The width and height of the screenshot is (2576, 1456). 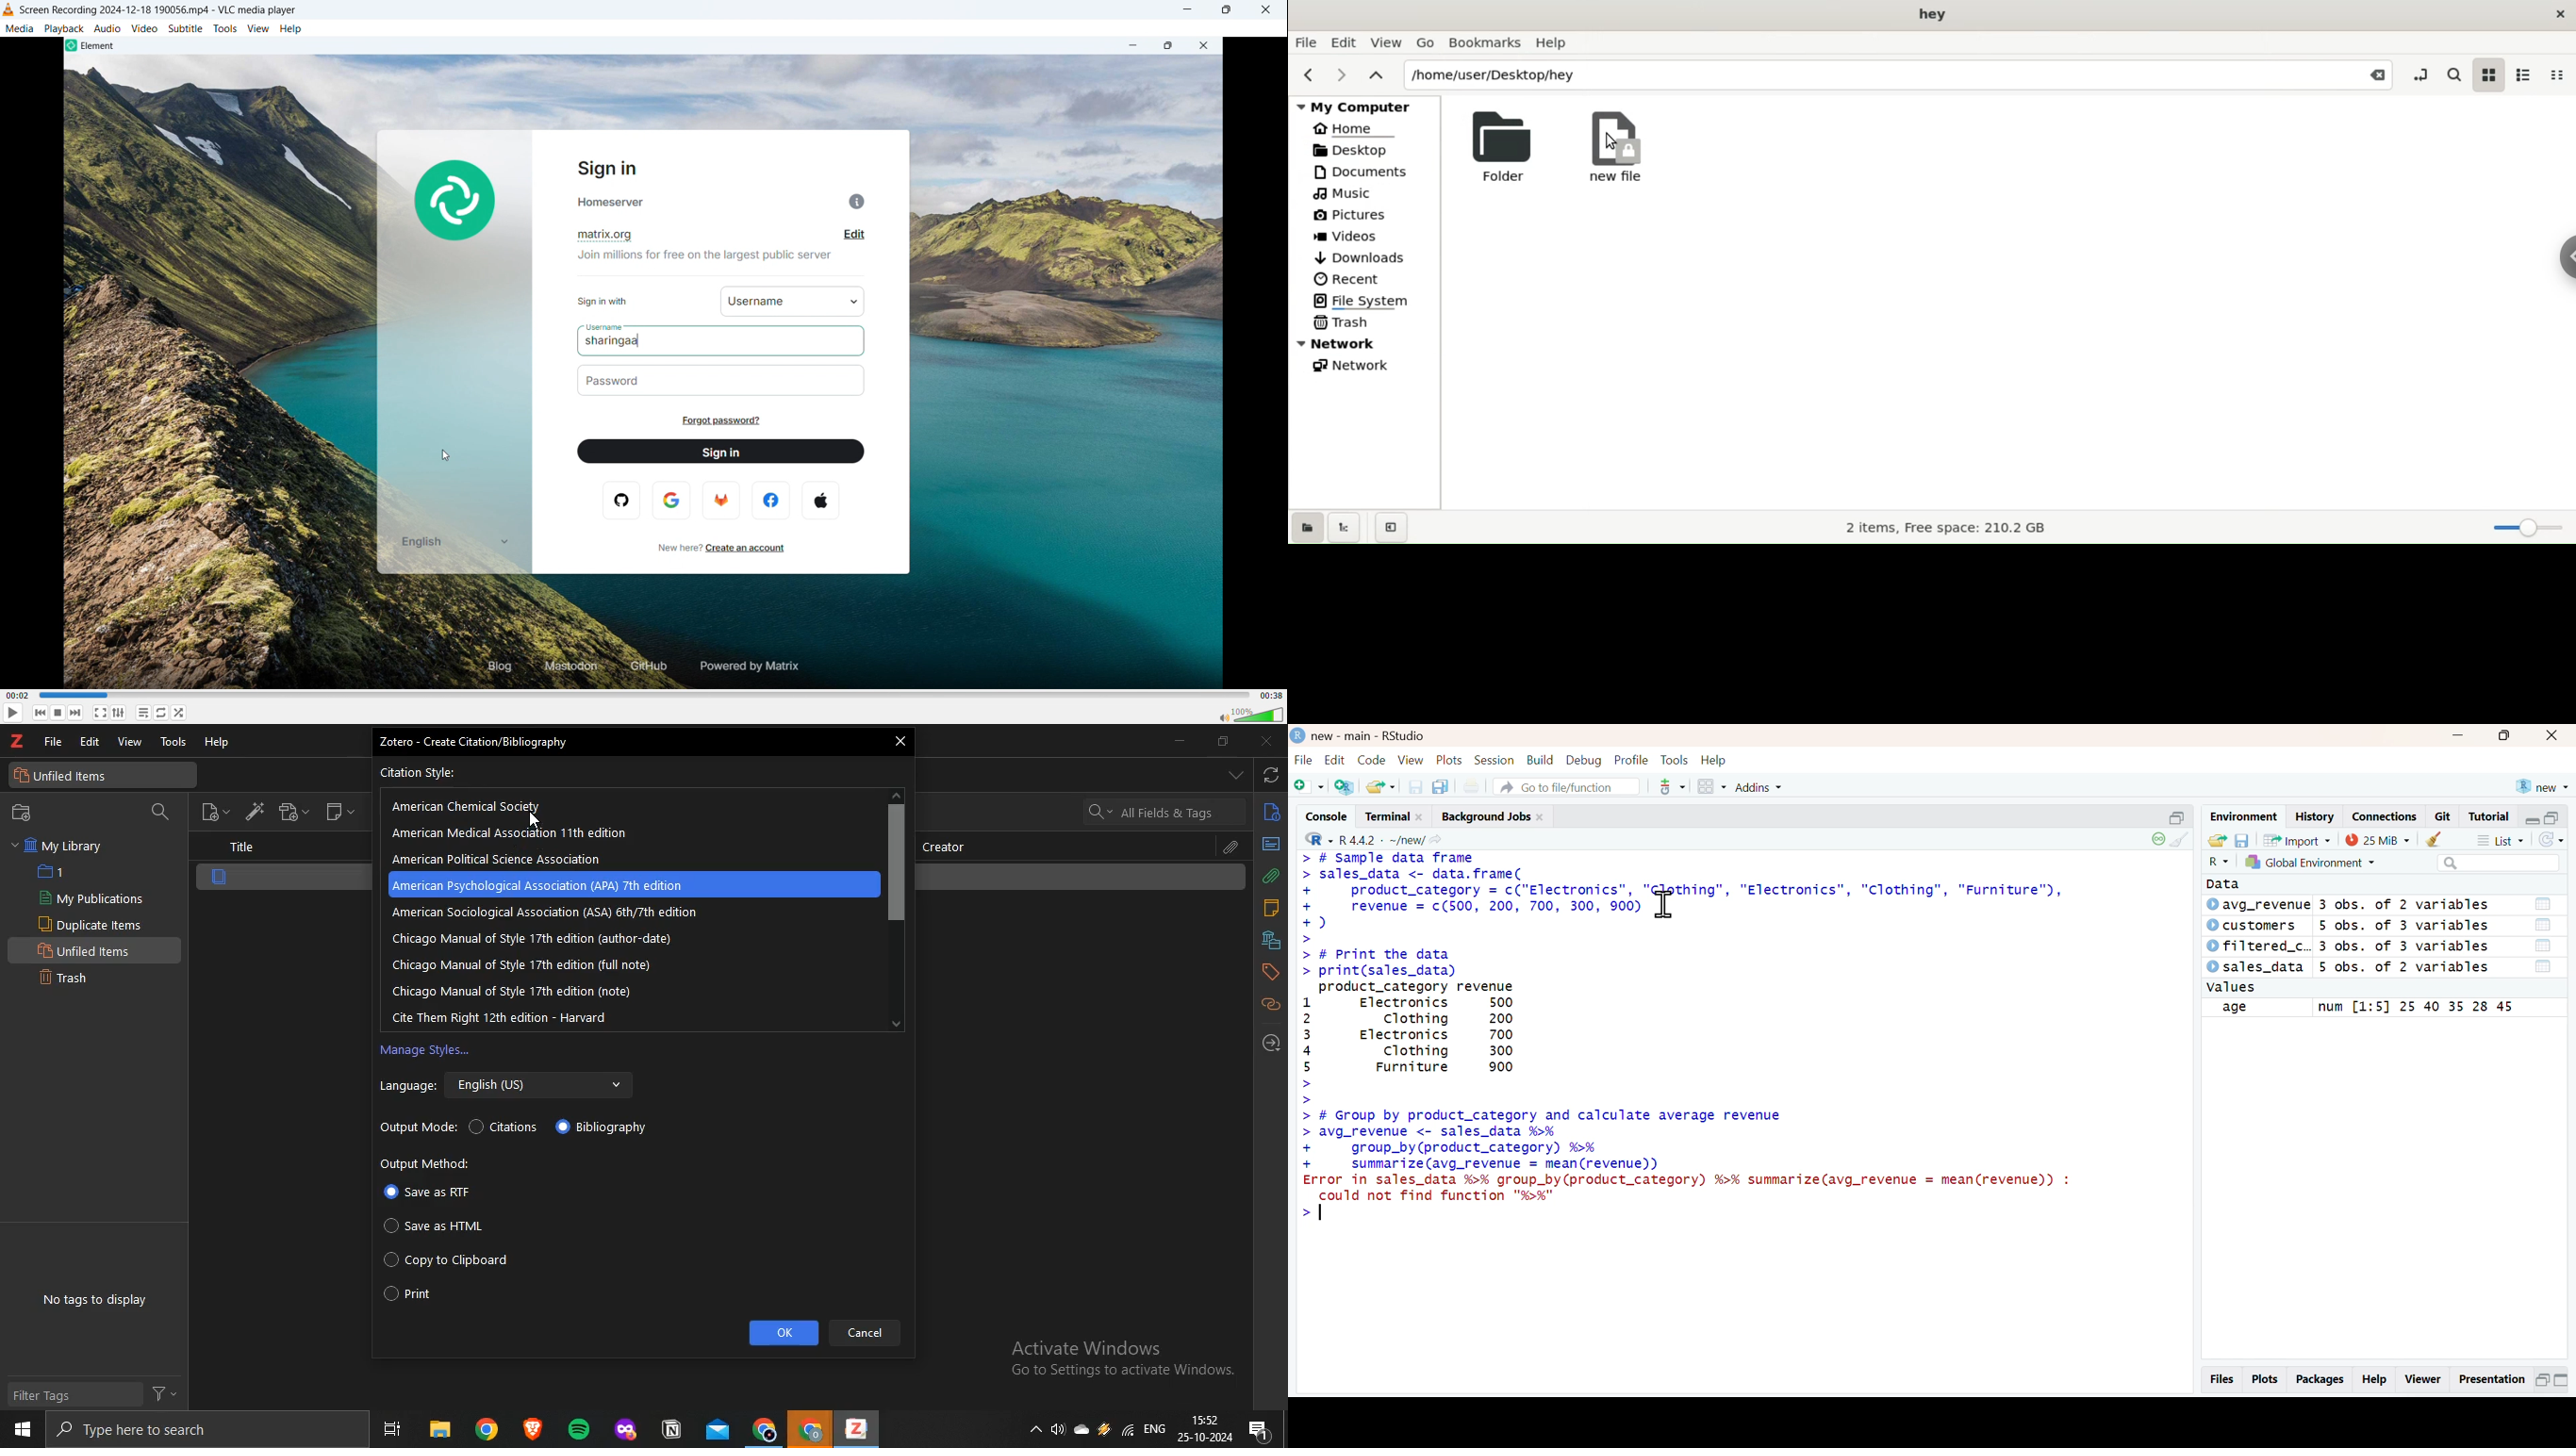 I want to click on Memory usage - 24 Mib, so click(x=2377, y=839).